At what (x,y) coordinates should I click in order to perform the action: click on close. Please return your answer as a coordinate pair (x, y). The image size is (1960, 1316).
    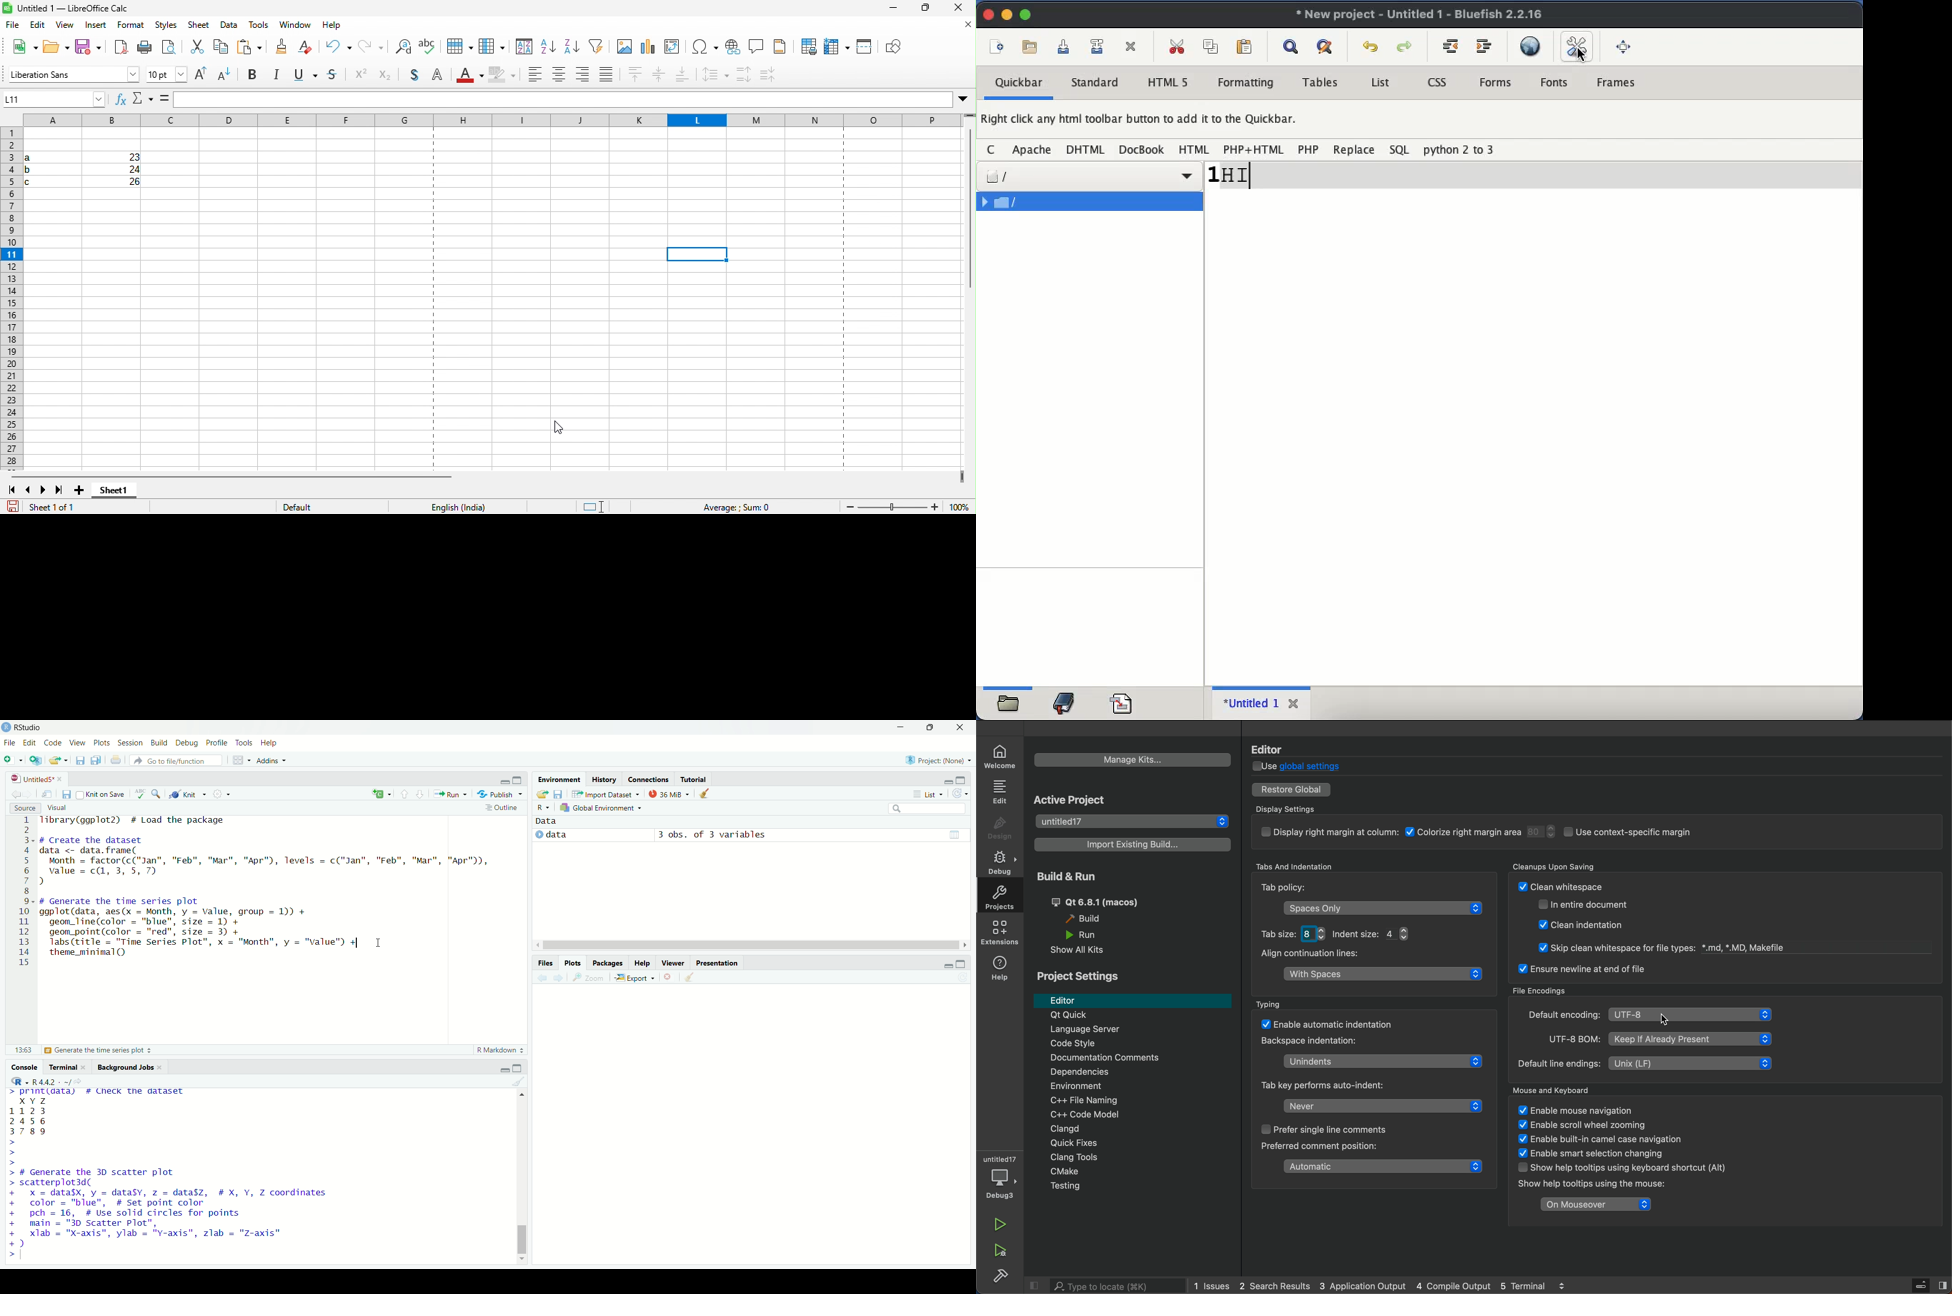
    Looking at the image, I should click on (162, 1066).